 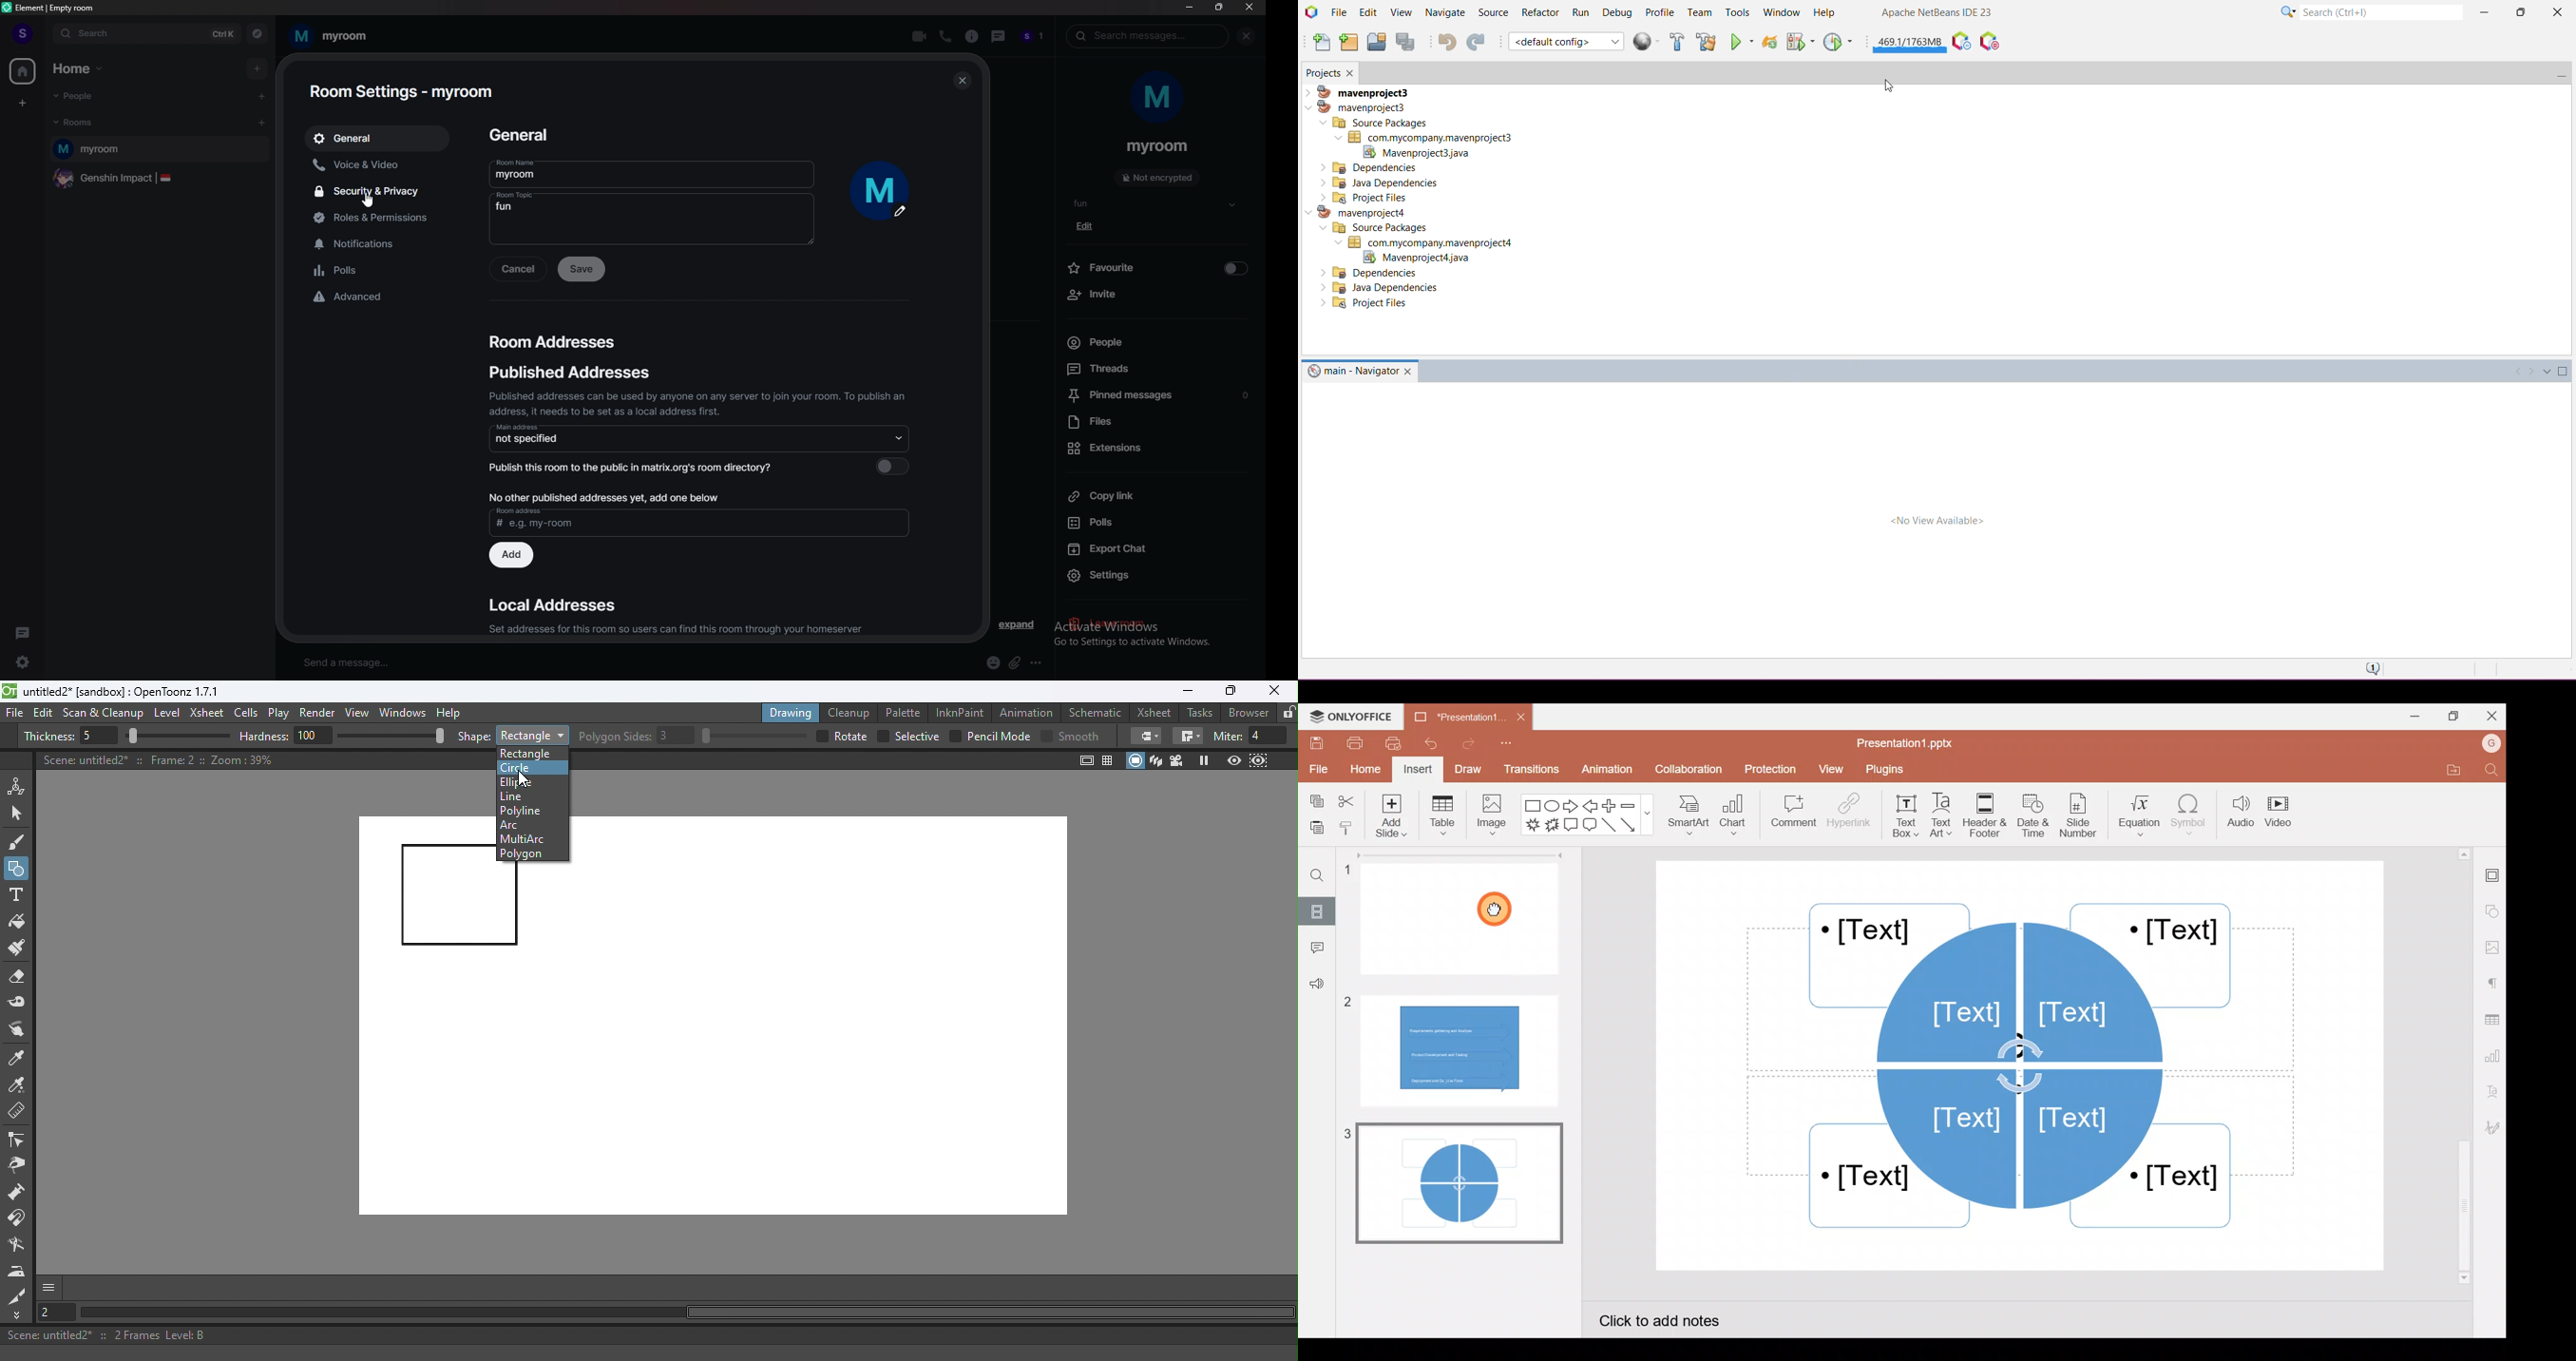 I want to click on Profile the IDE, so click(x=1960, y=41).